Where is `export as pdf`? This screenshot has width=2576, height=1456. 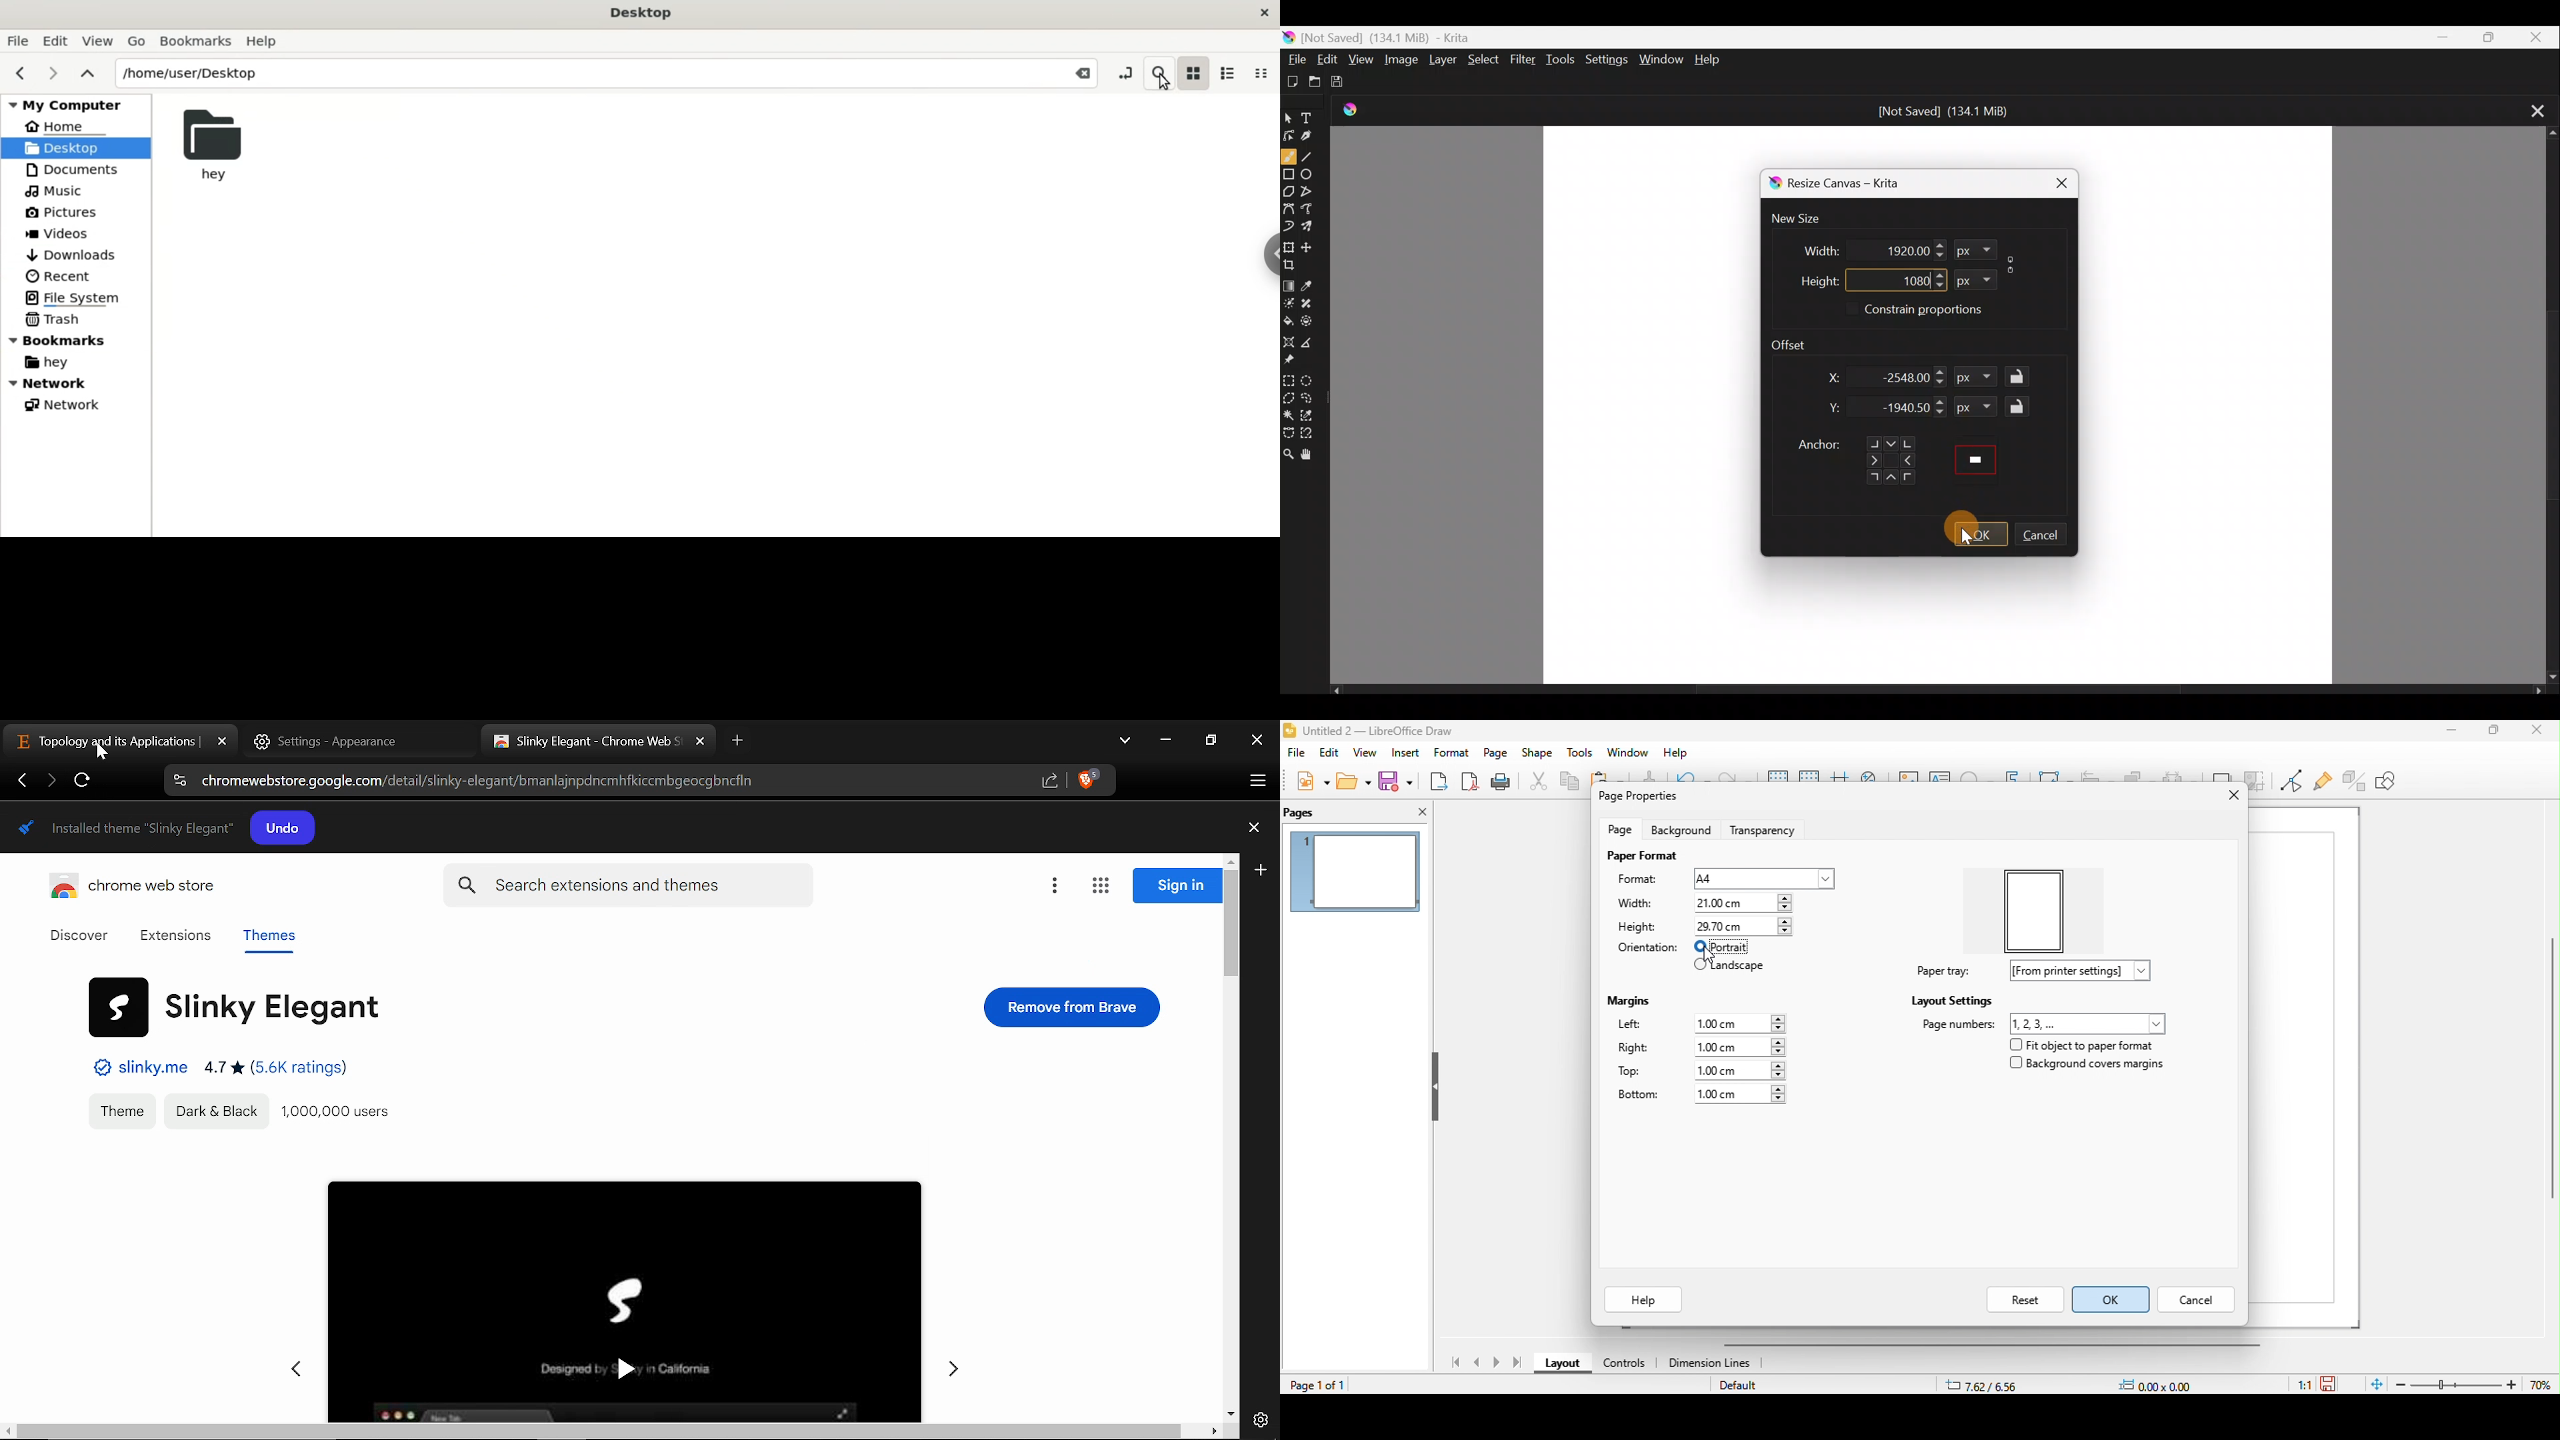
export as pdf is located at coordinates (1471, 782).